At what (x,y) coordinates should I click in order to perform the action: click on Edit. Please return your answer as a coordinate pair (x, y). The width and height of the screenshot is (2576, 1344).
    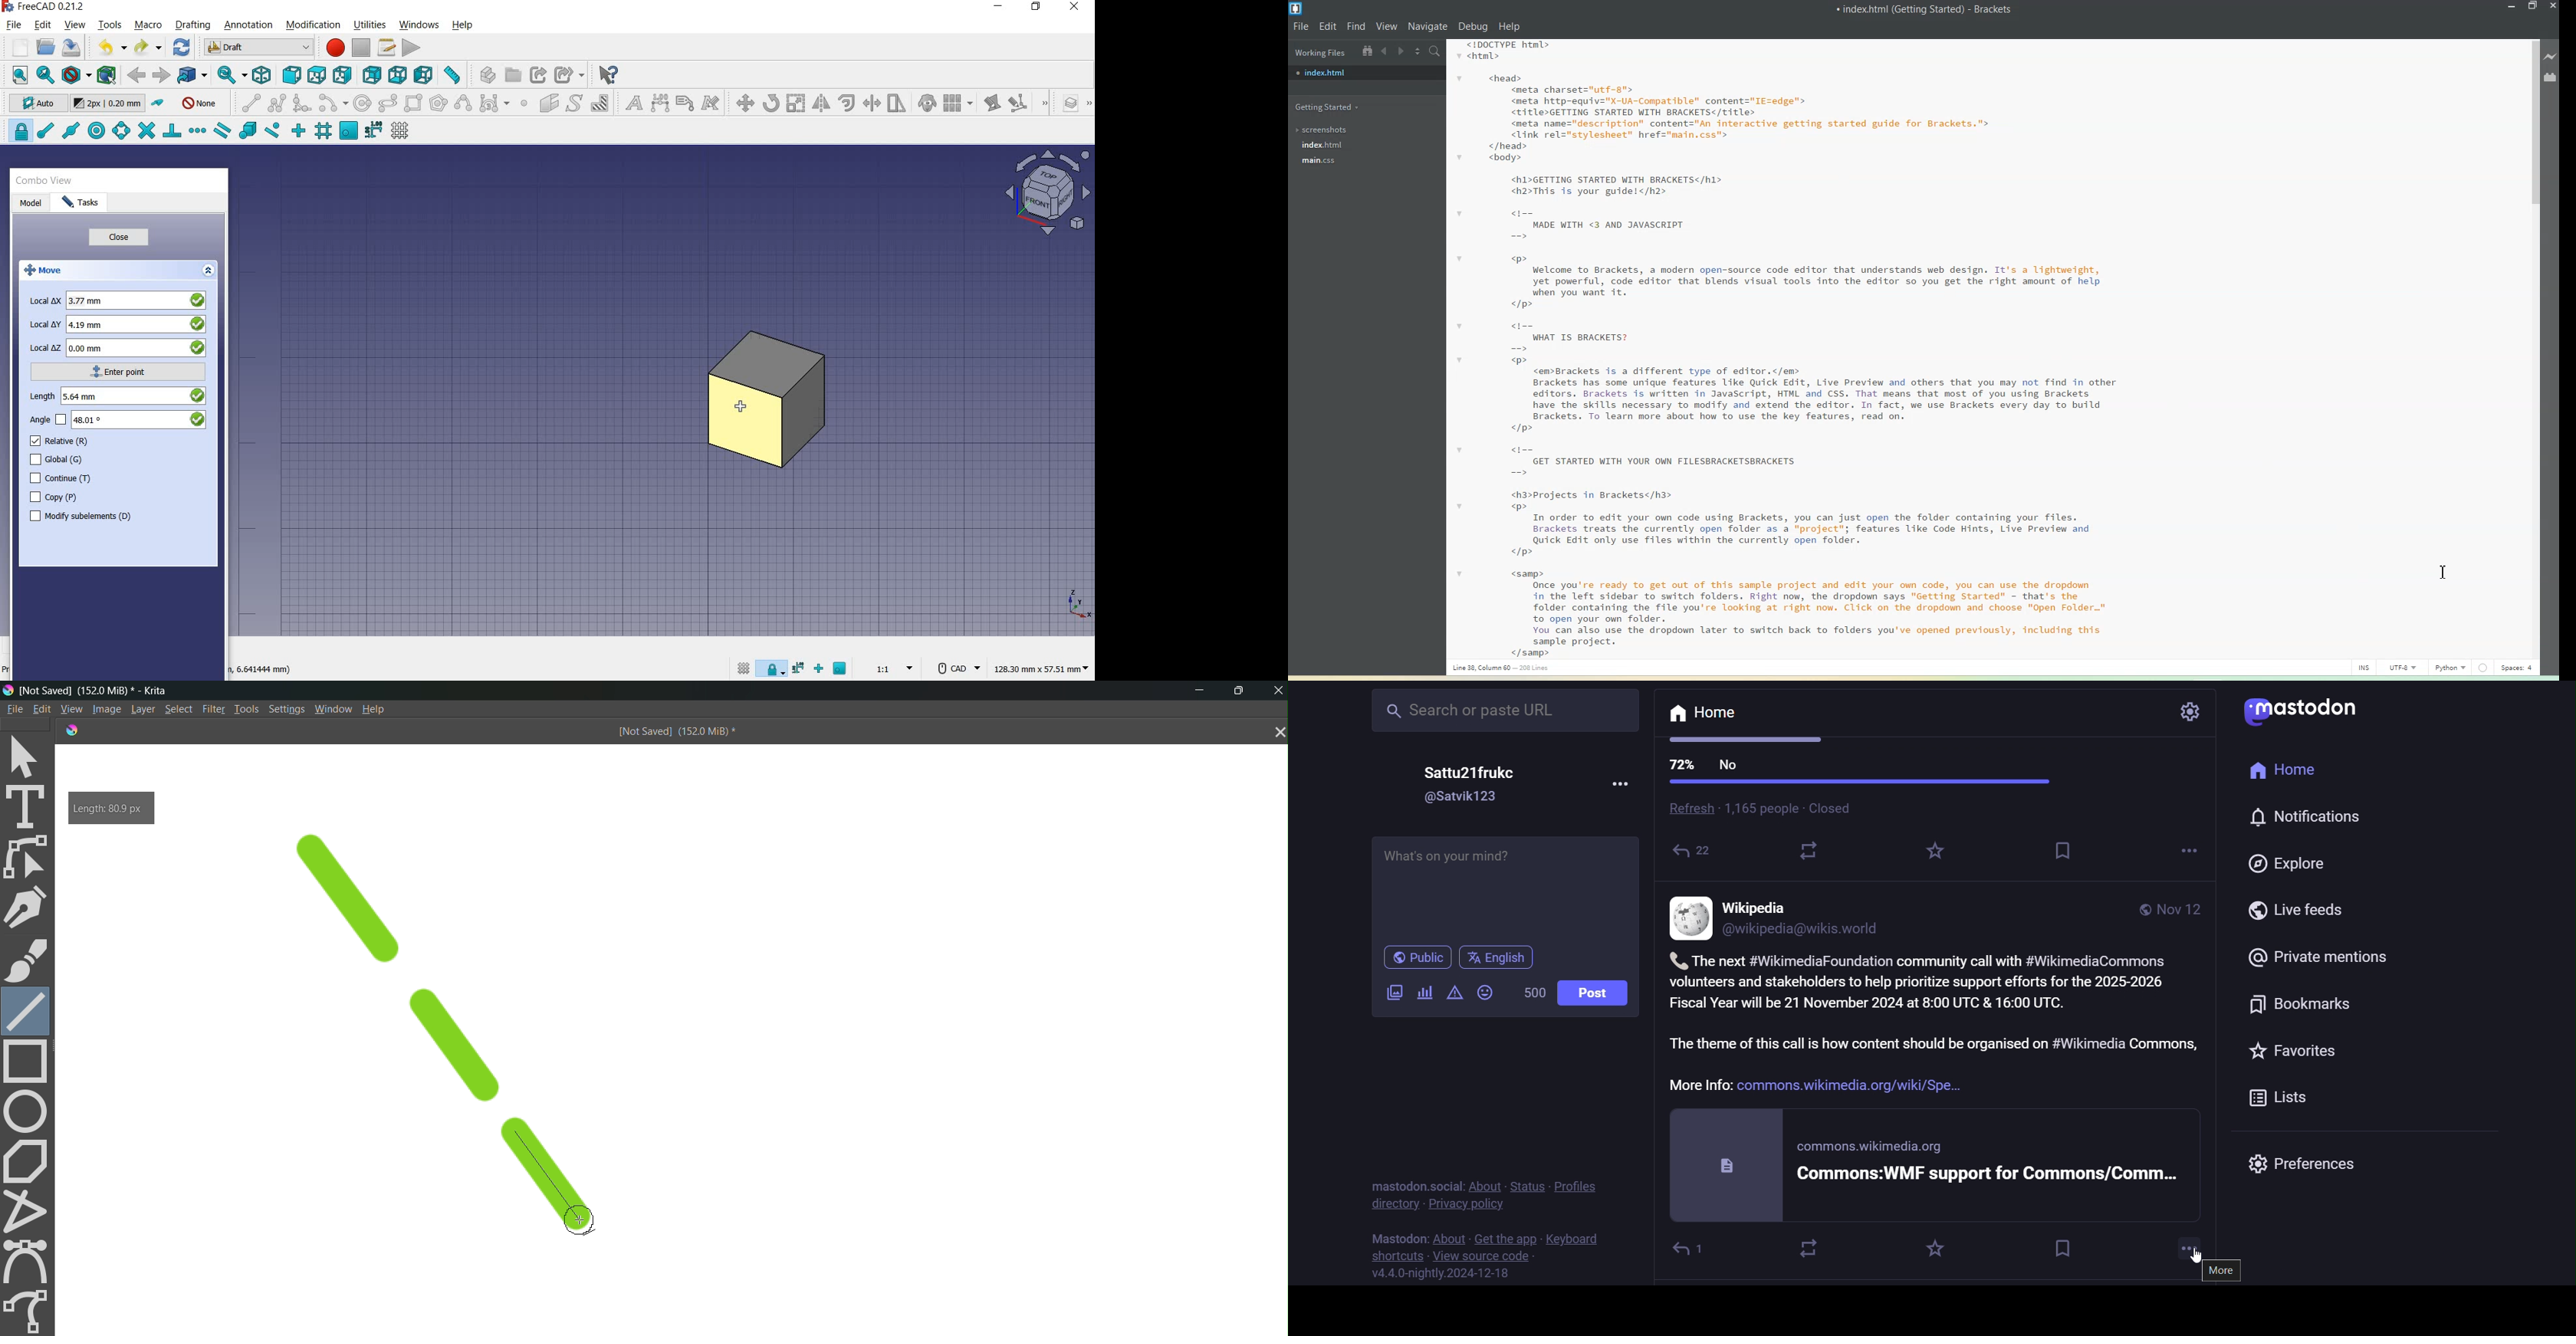
    Looking at the image, I should click on (42, 709).